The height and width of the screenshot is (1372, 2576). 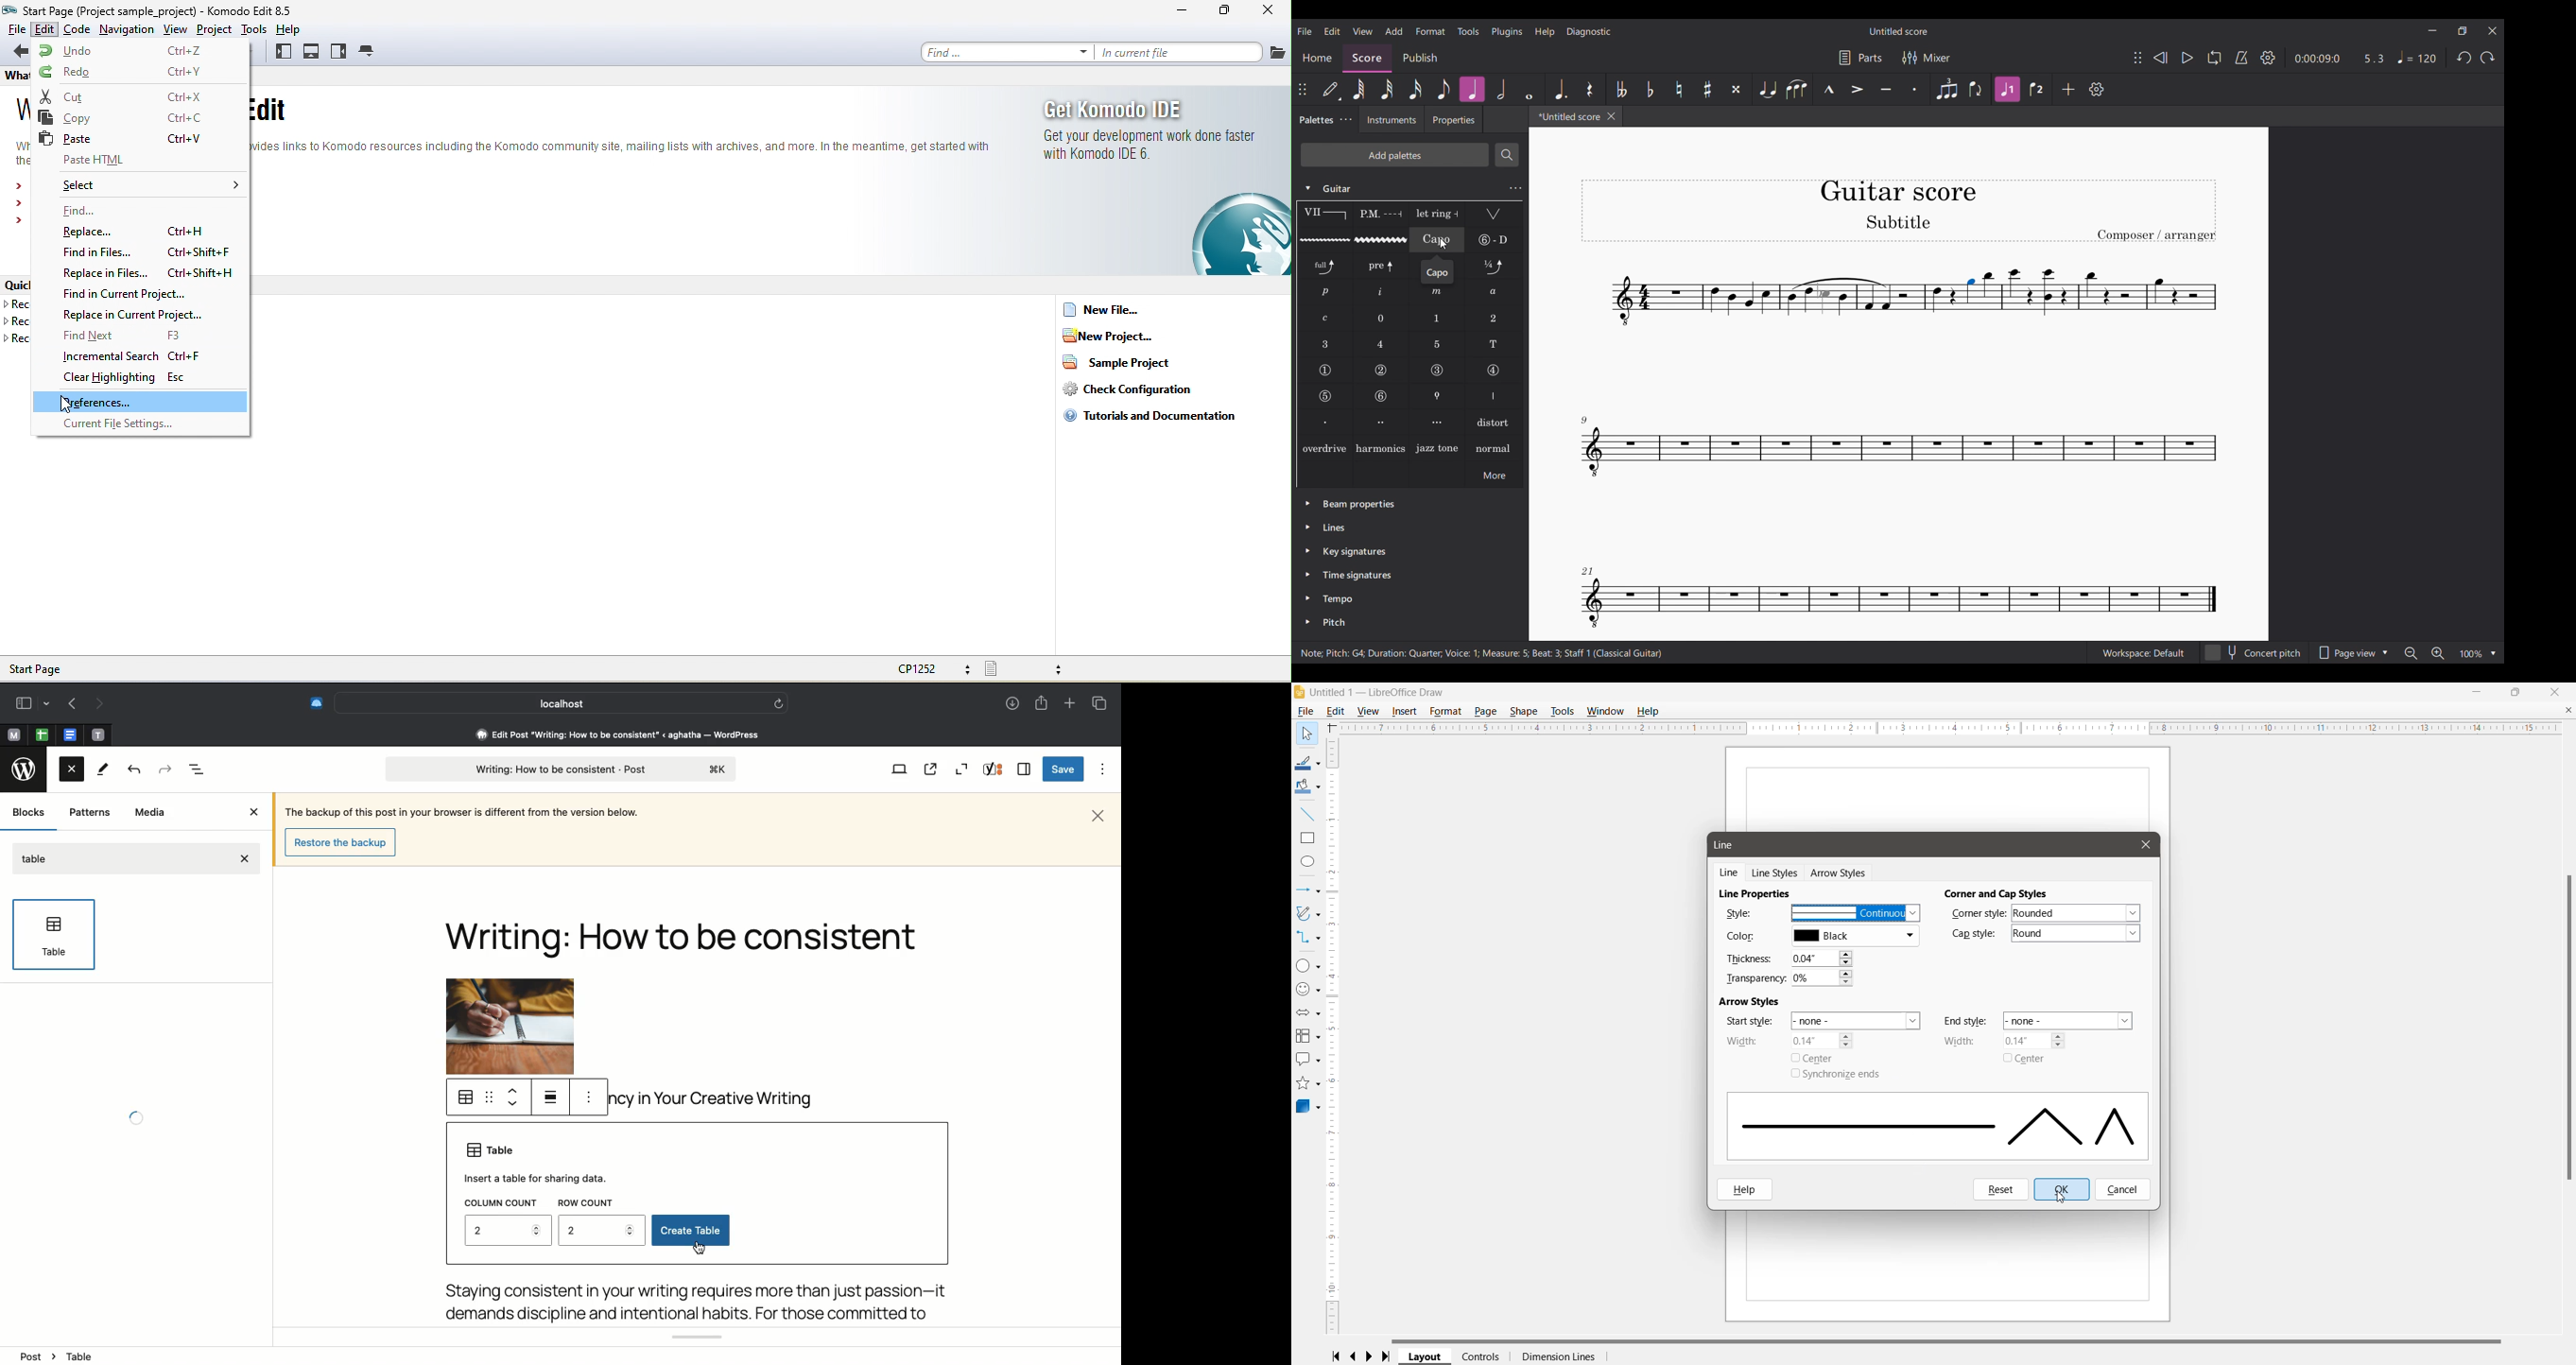 I want to click on Concert pitch toggle, so click(x=2255, y=652).